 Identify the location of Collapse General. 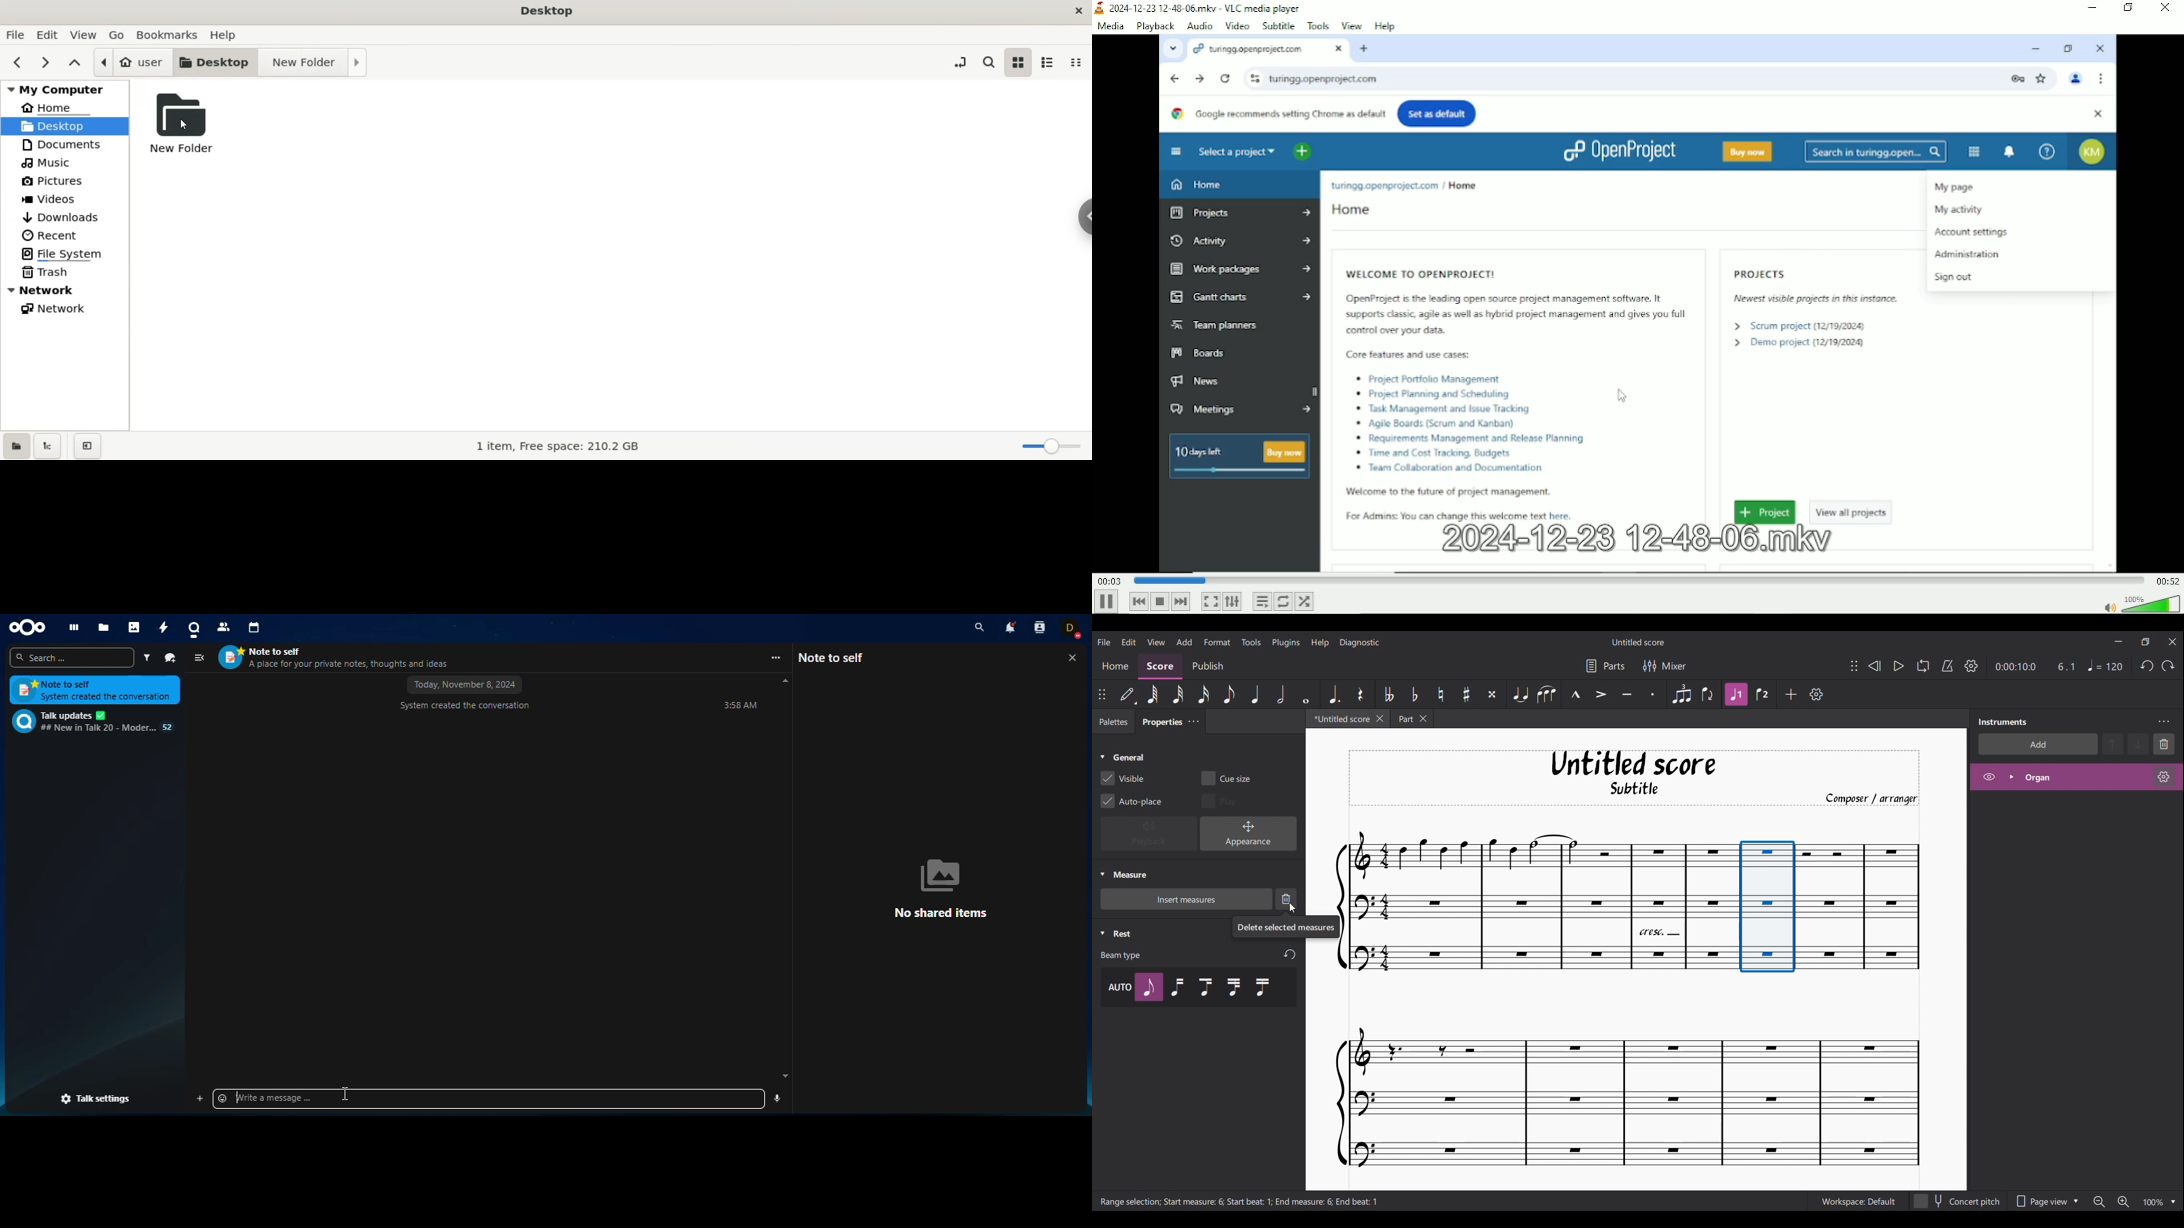
(1123, 757).